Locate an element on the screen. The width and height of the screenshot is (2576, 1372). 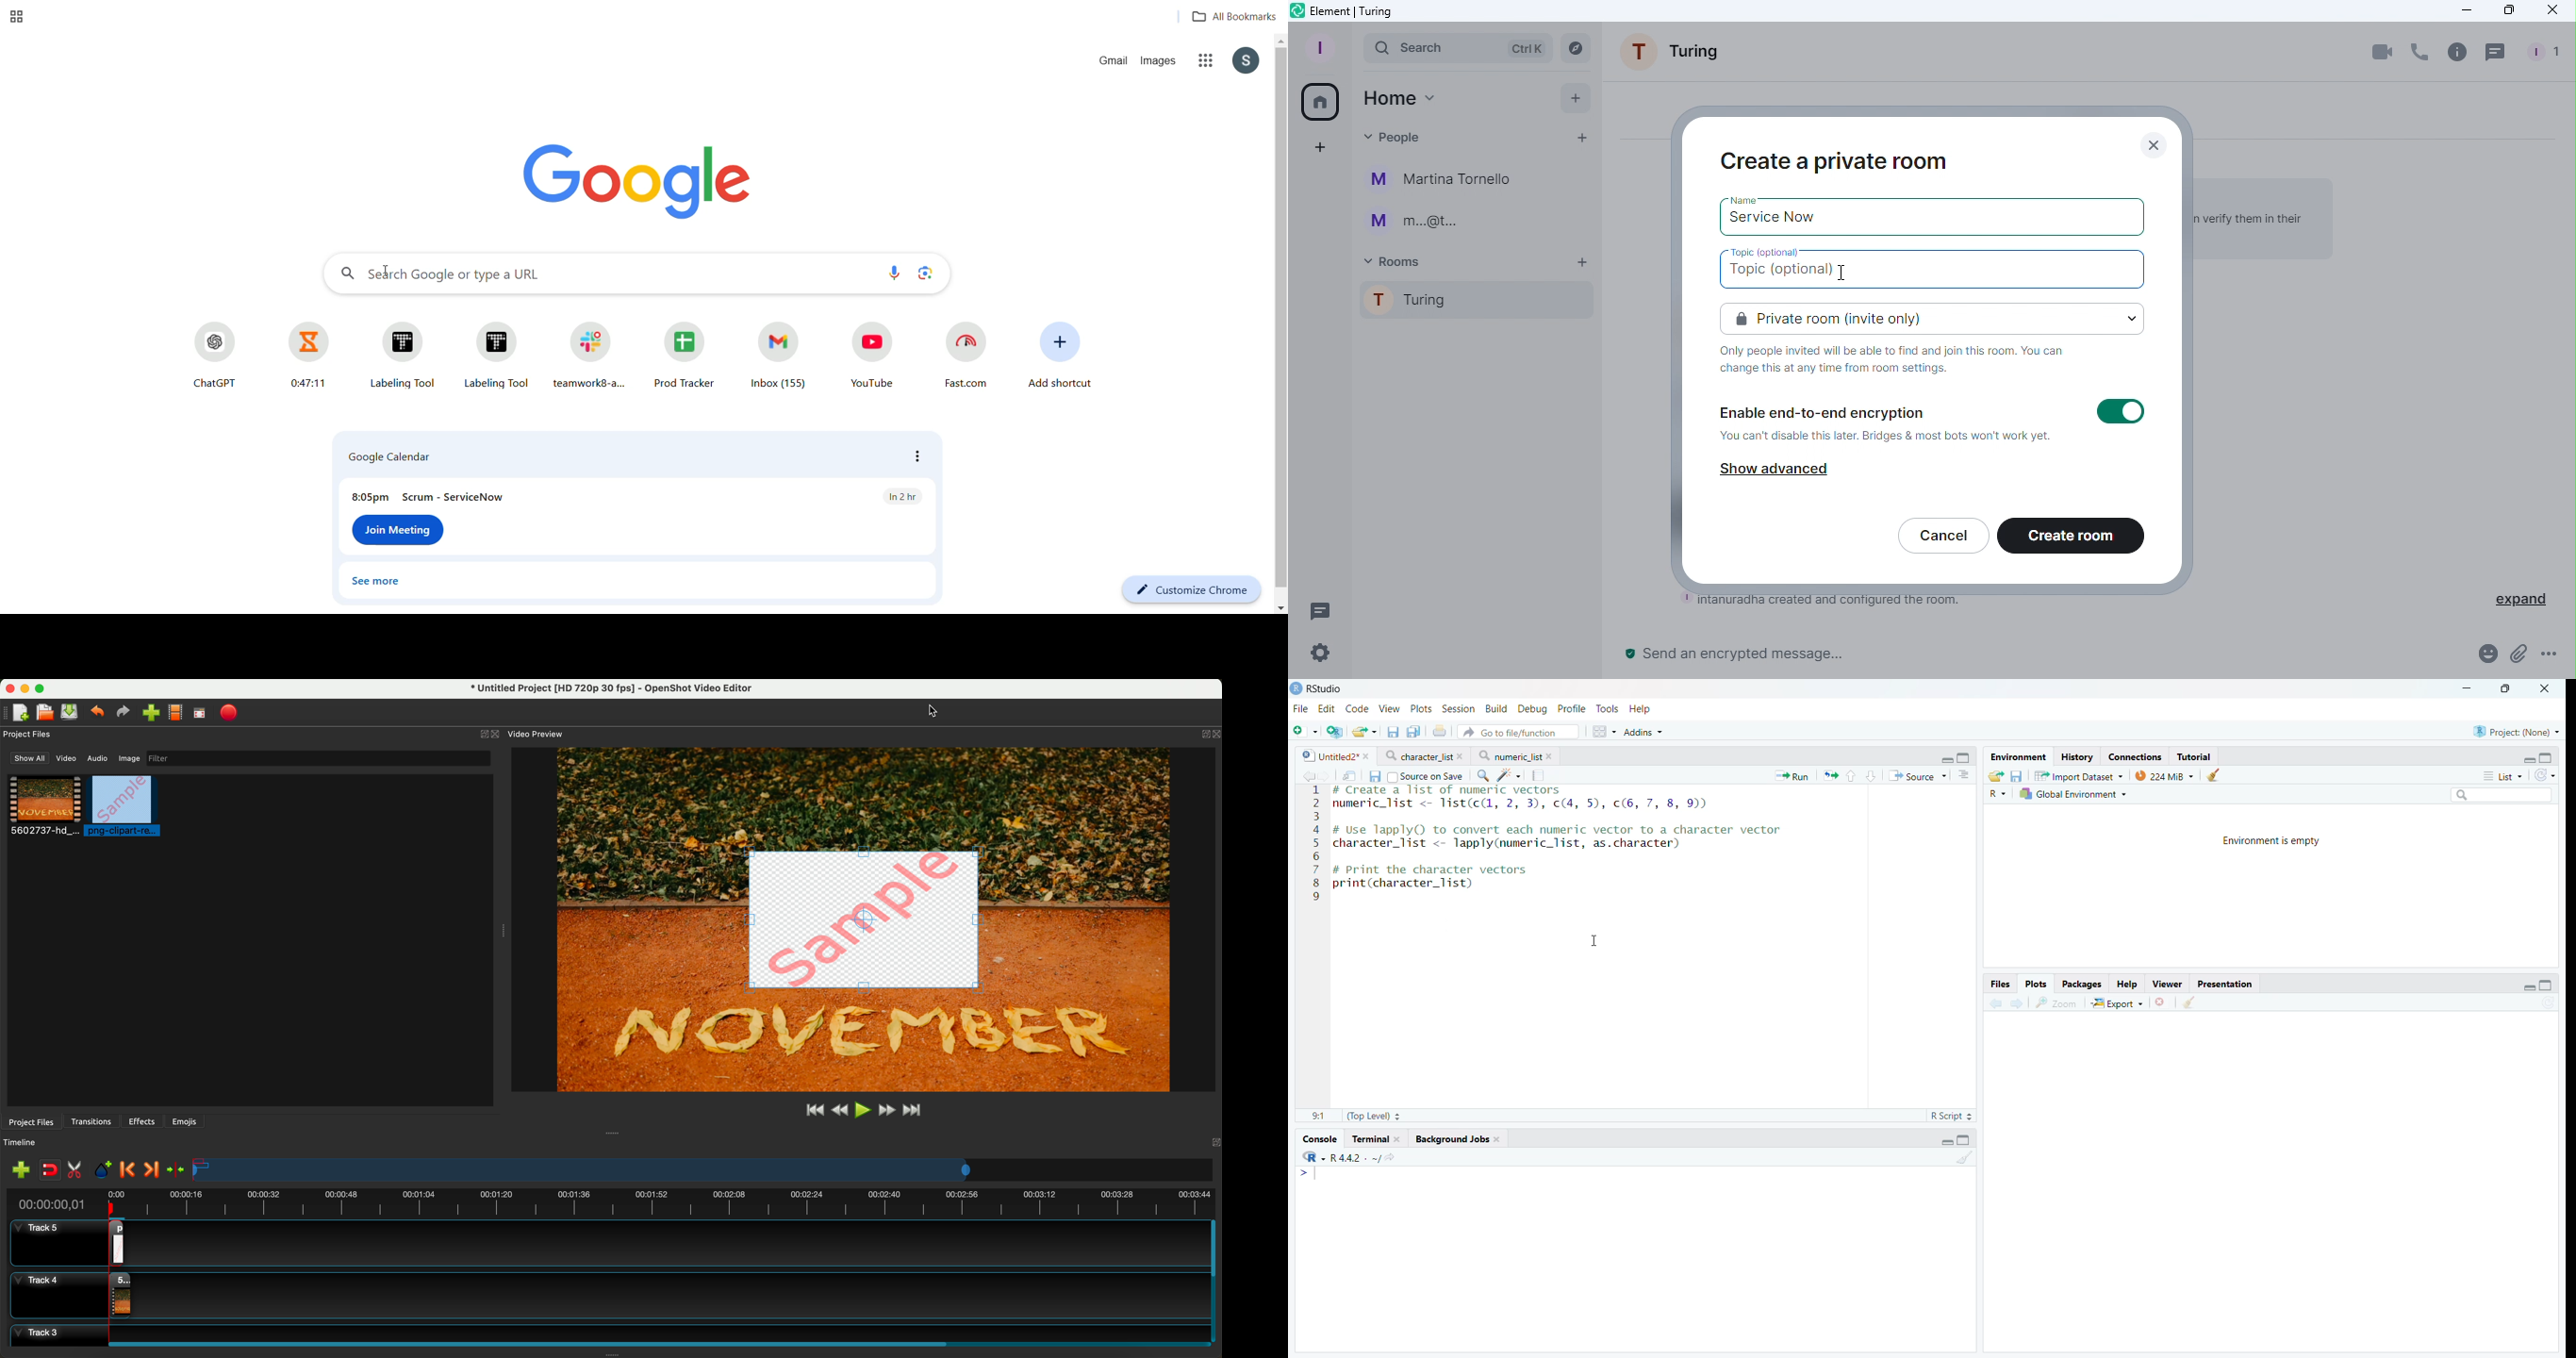
Window Expanding is located at coordinates (613, 1132).